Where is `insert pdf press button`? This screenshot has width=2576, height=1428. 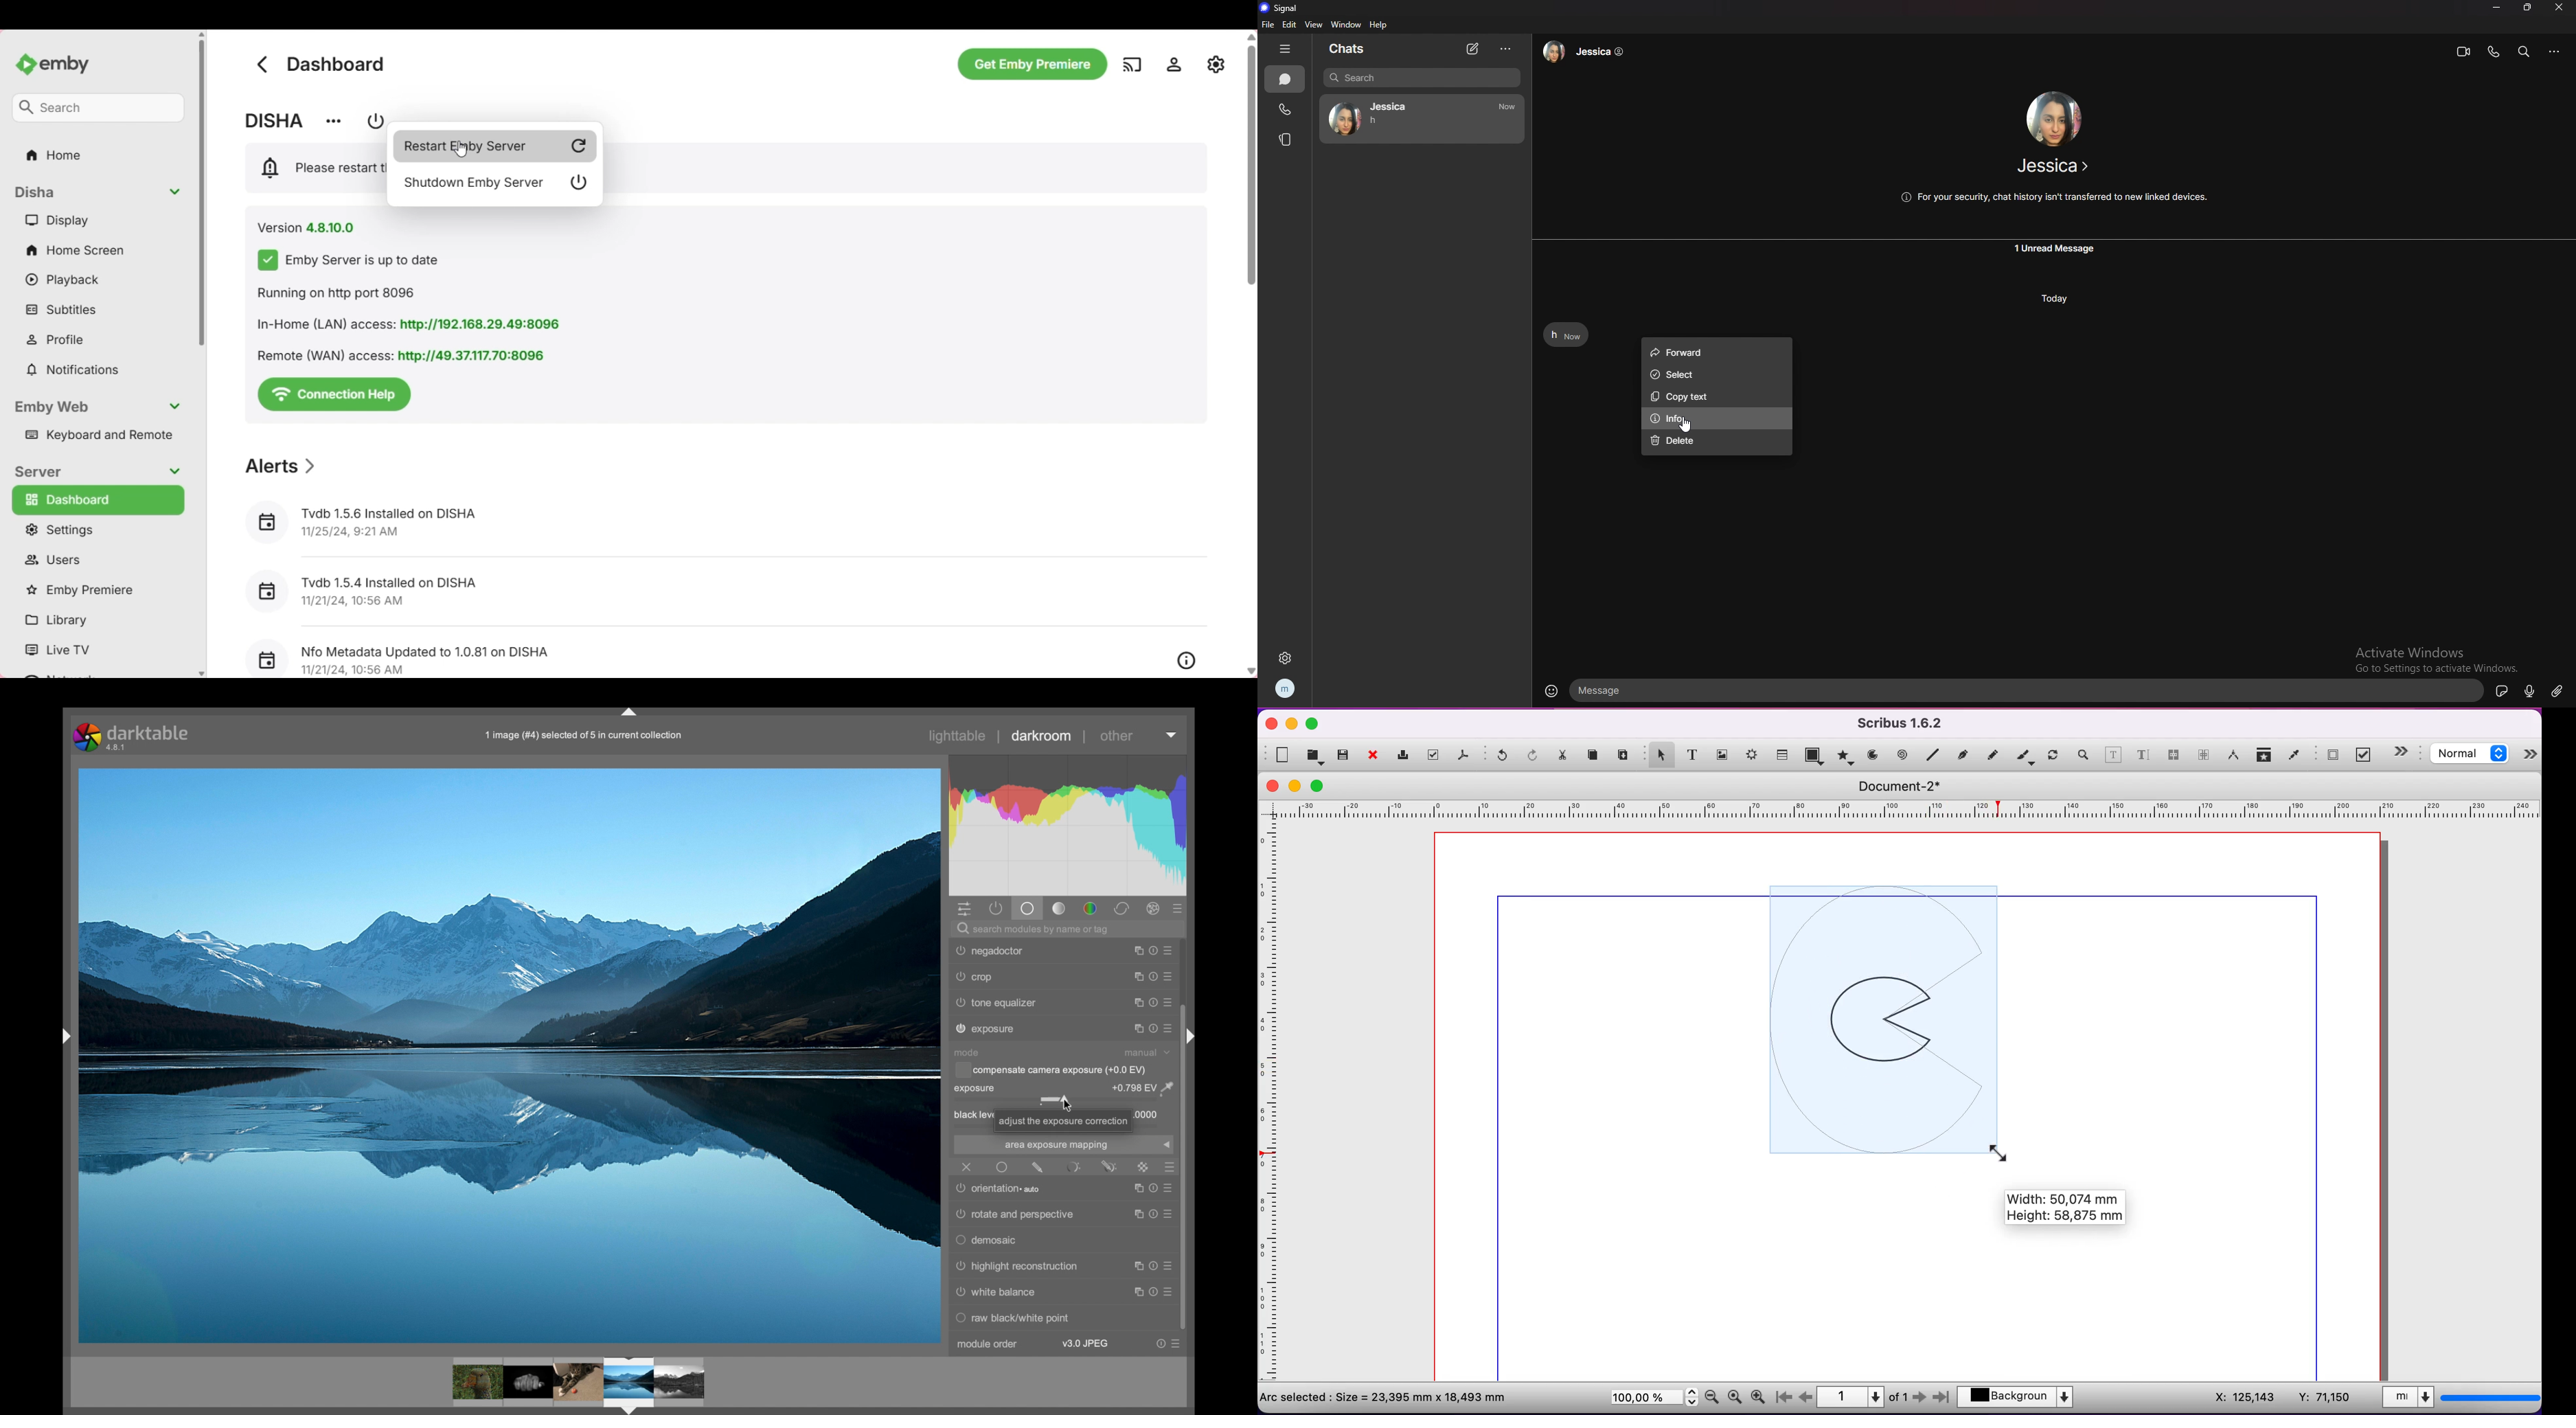
insert pdf press button is located at coordinates (2329, 756).